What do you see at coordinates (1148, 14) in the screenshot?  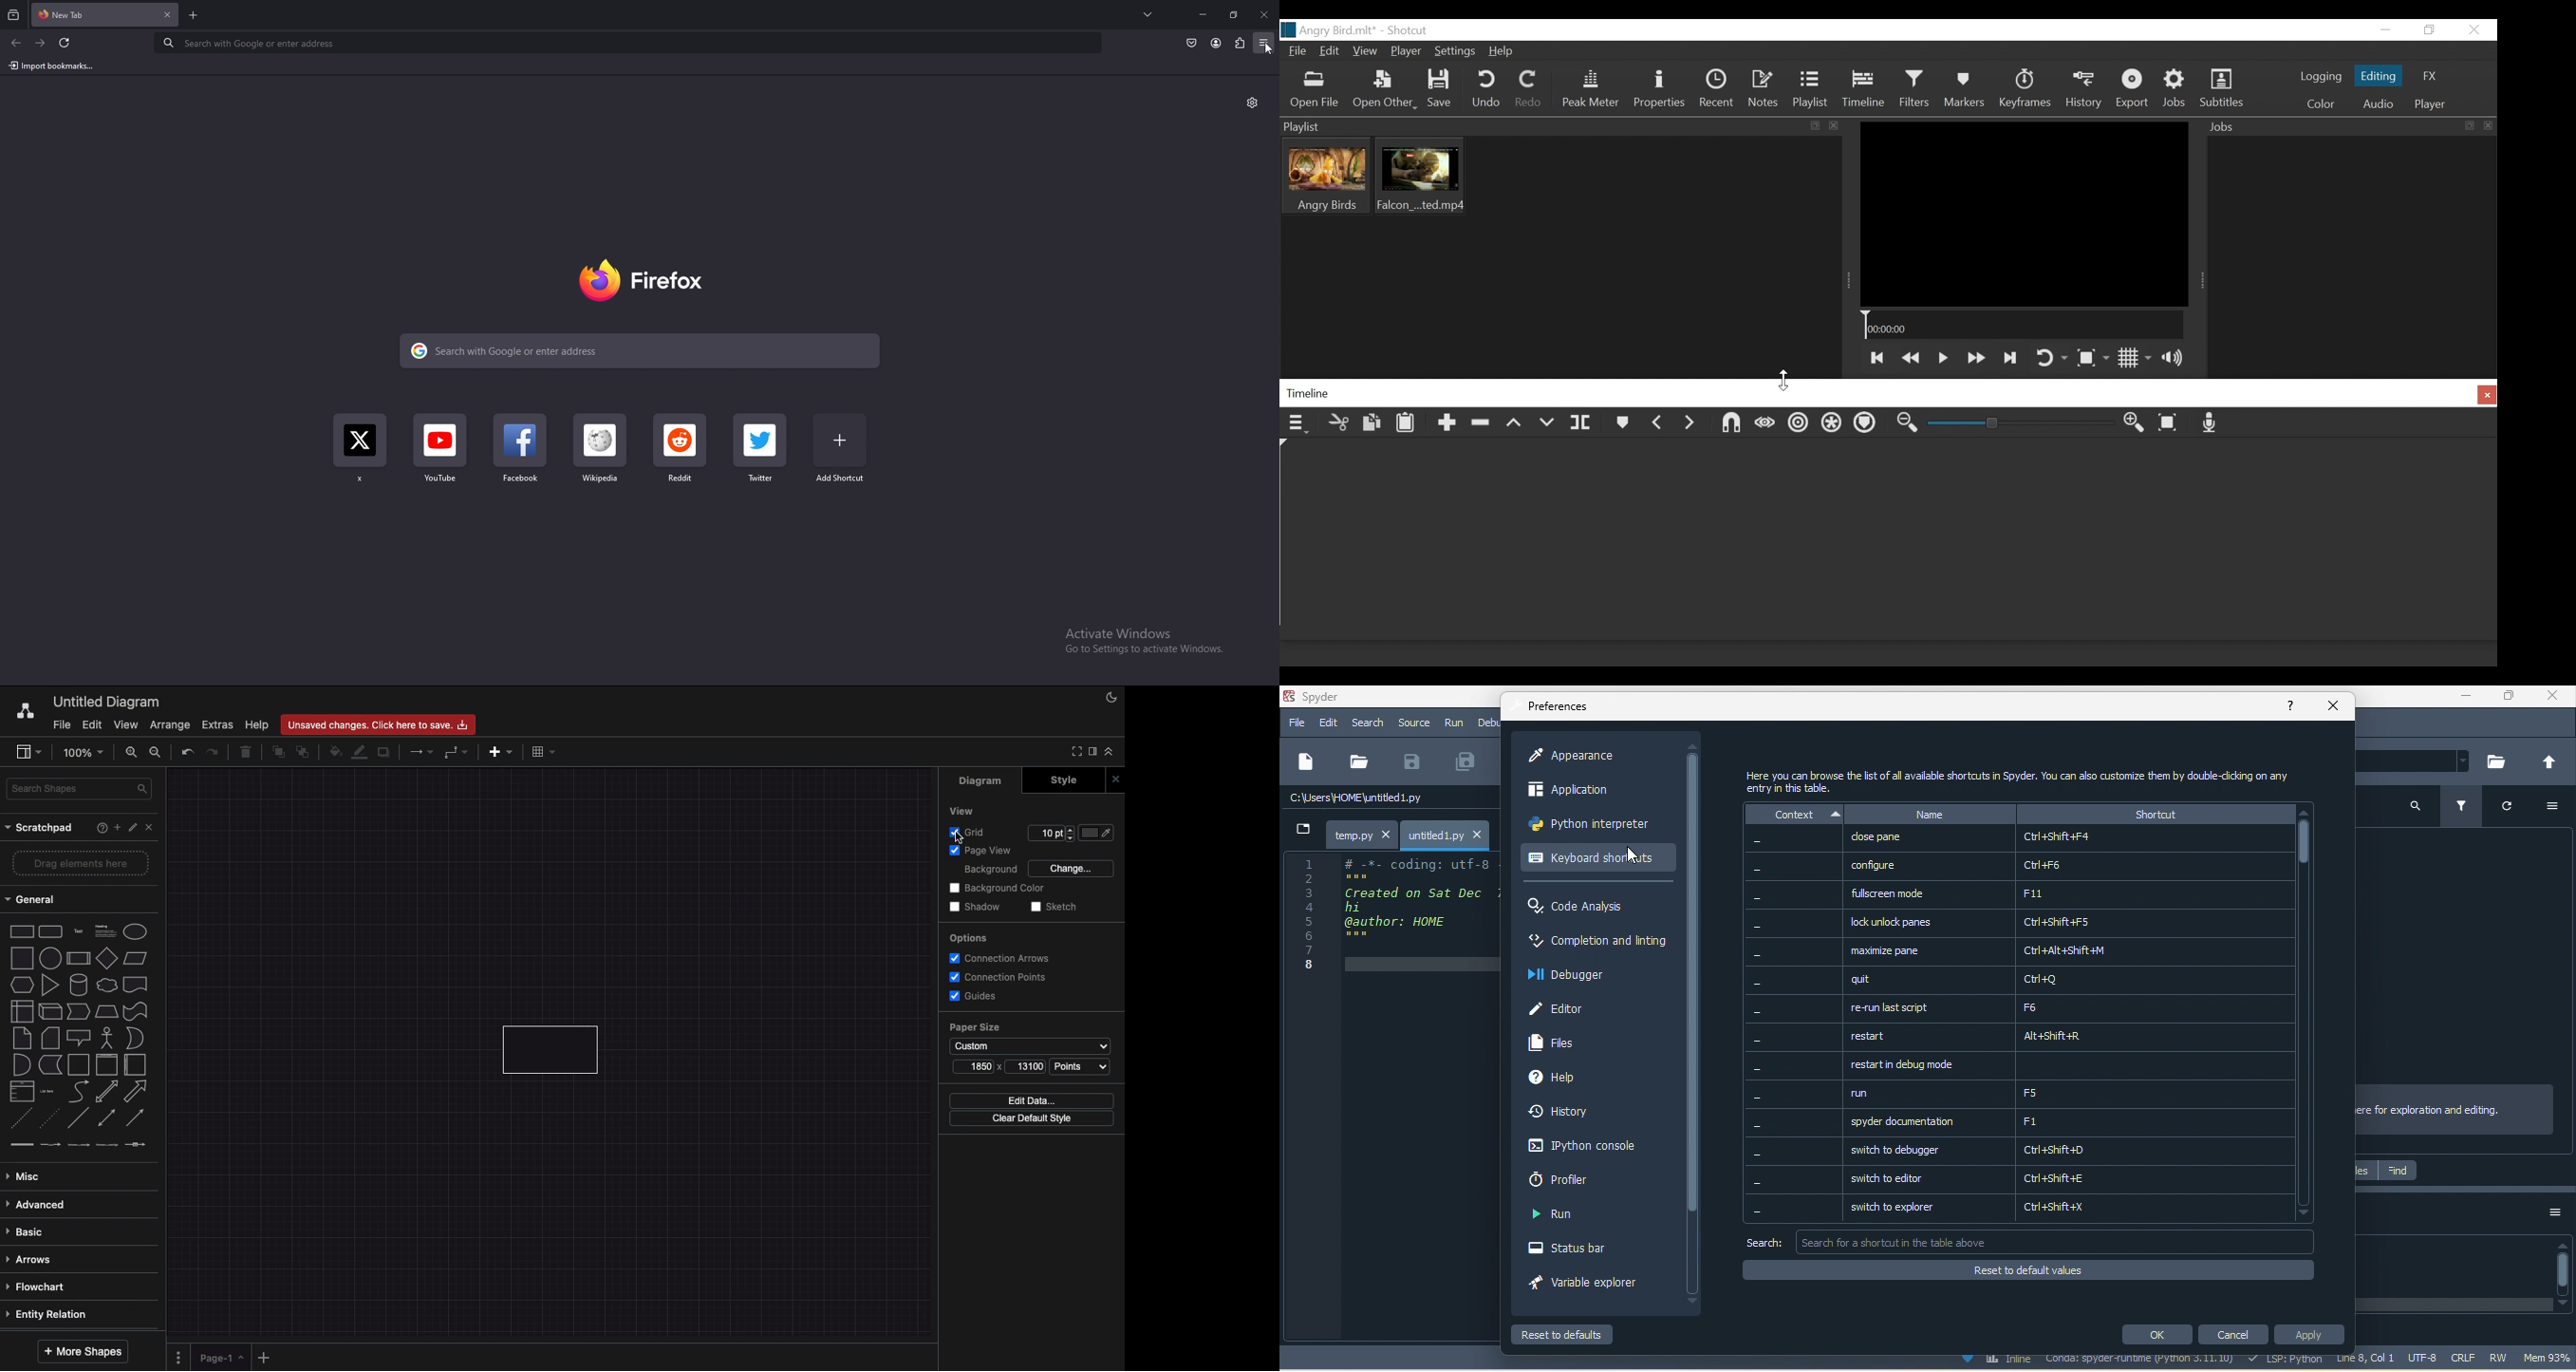 I see `list all tabs` at bounding box center [1148, 14].